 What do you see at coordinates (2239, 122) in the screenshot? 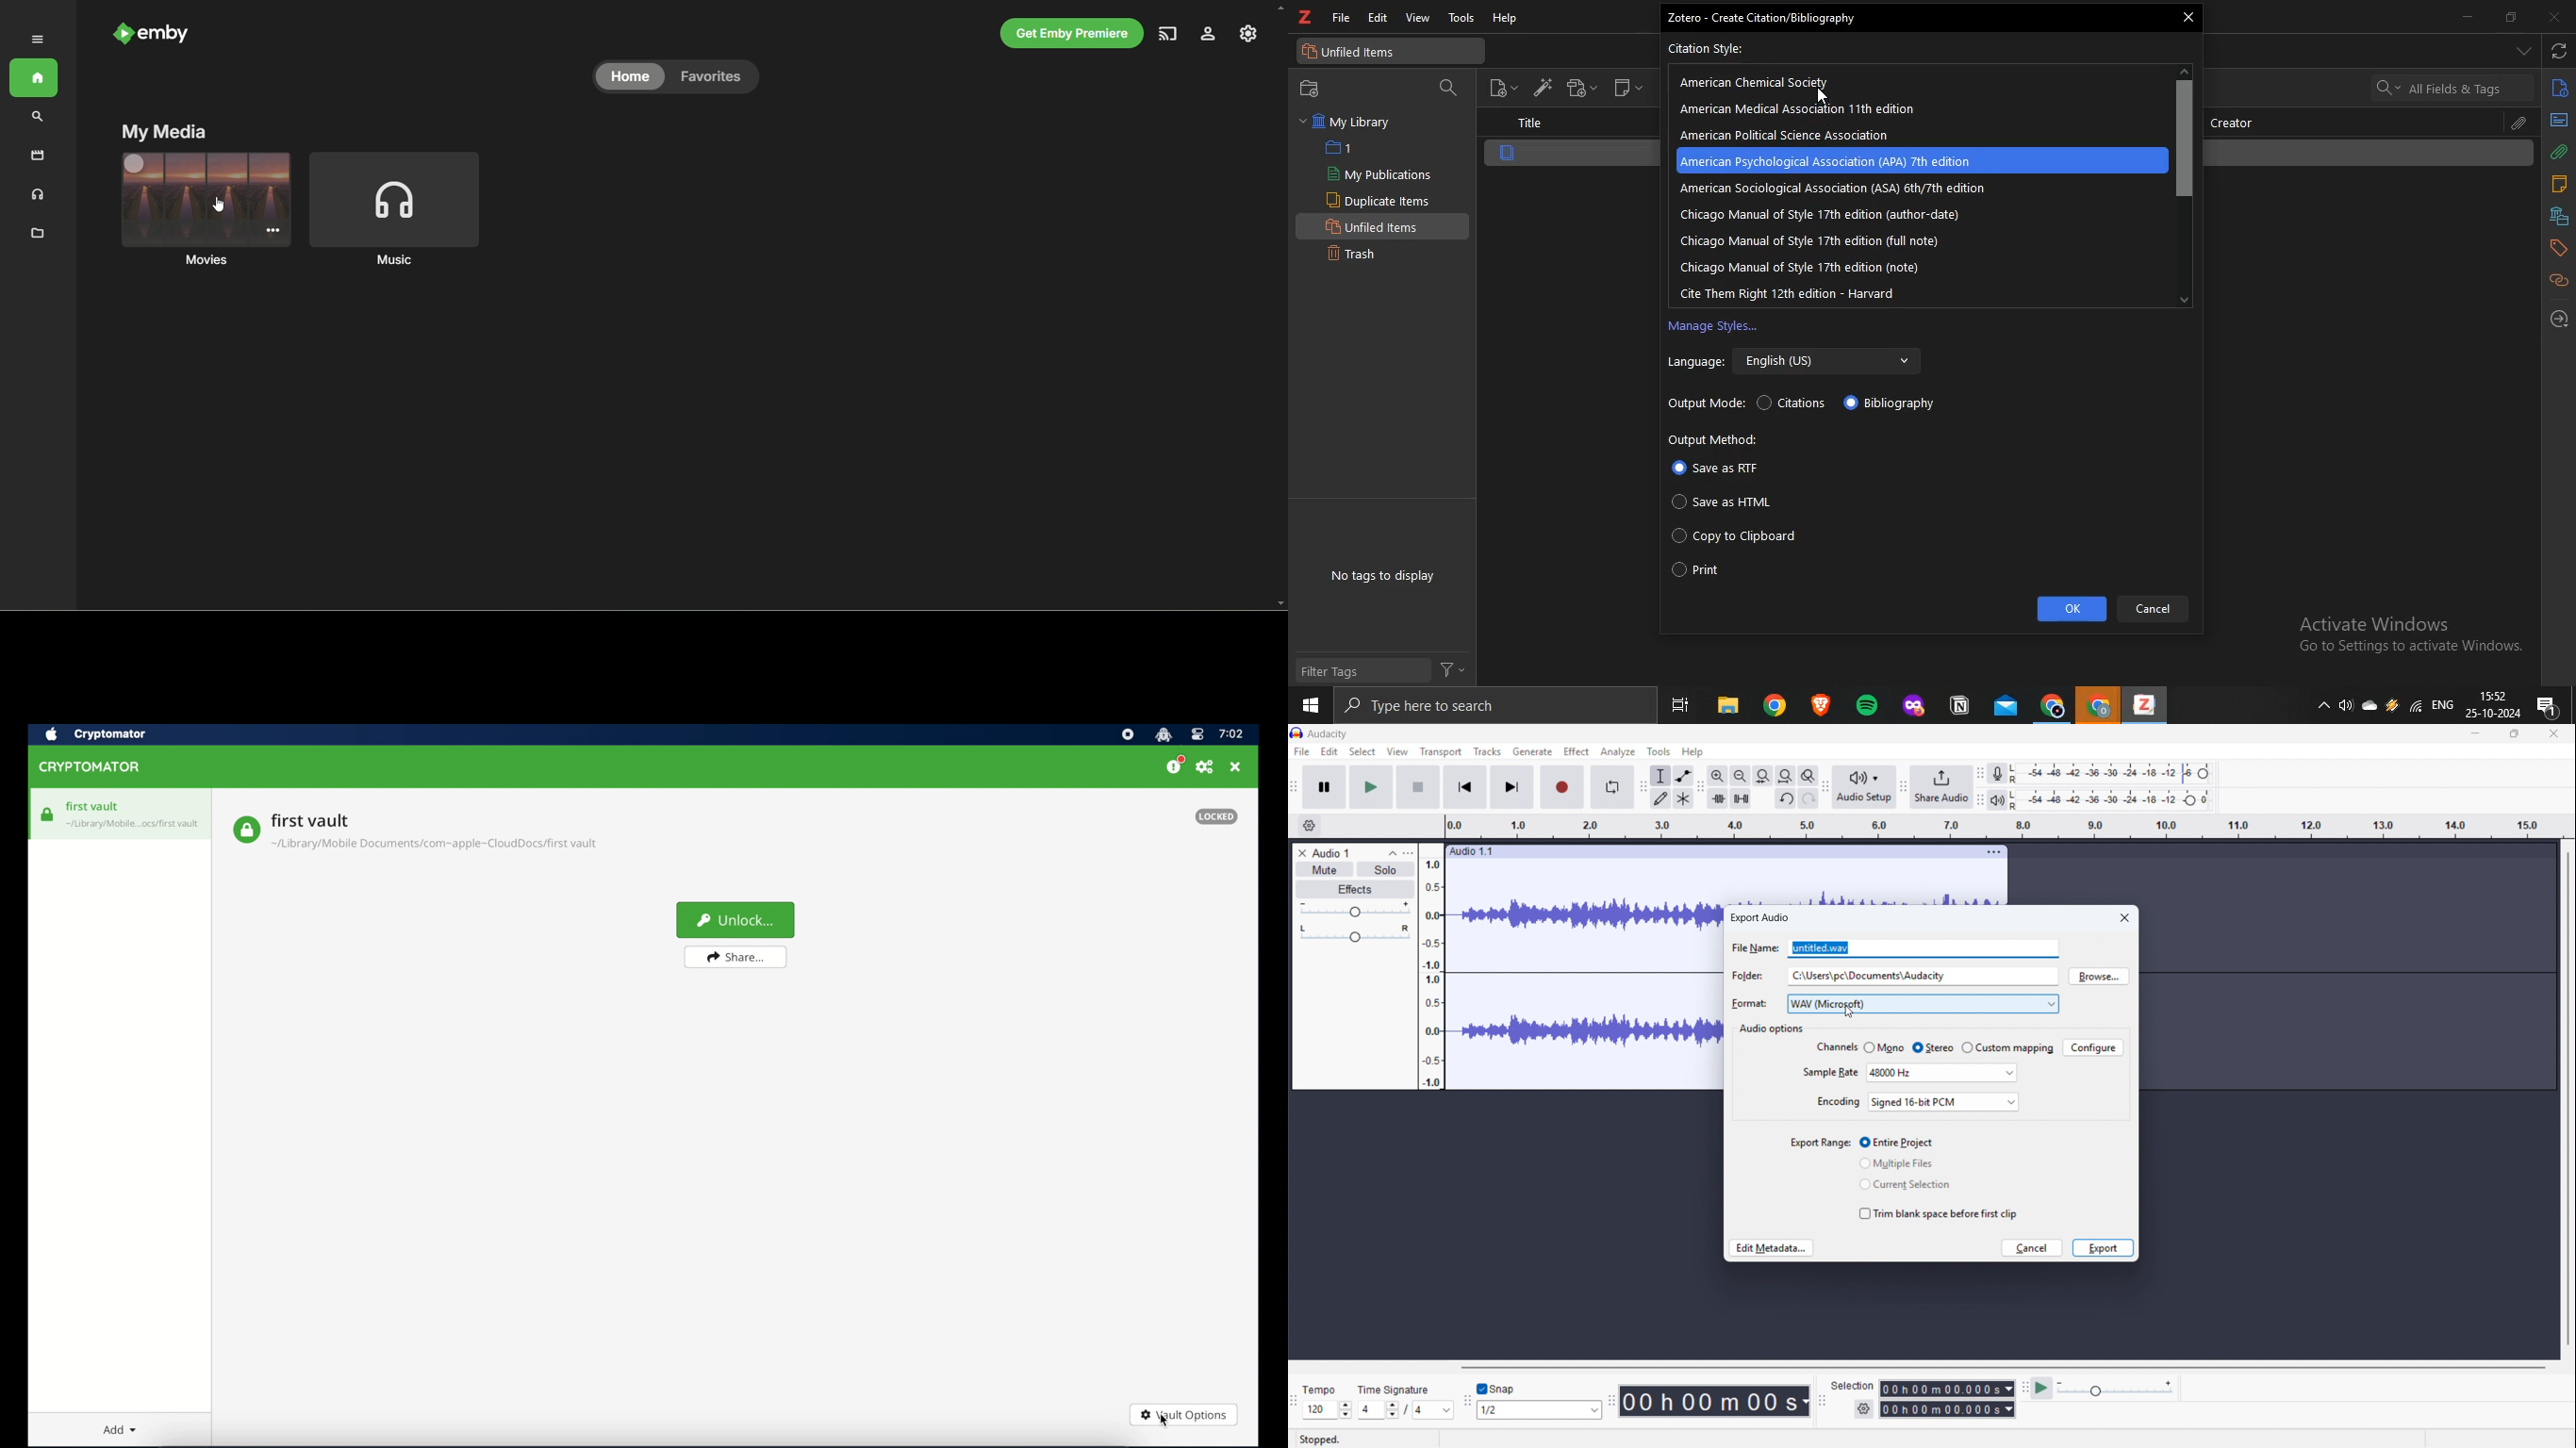
I see `creator` at bounding box center [2239, 122].